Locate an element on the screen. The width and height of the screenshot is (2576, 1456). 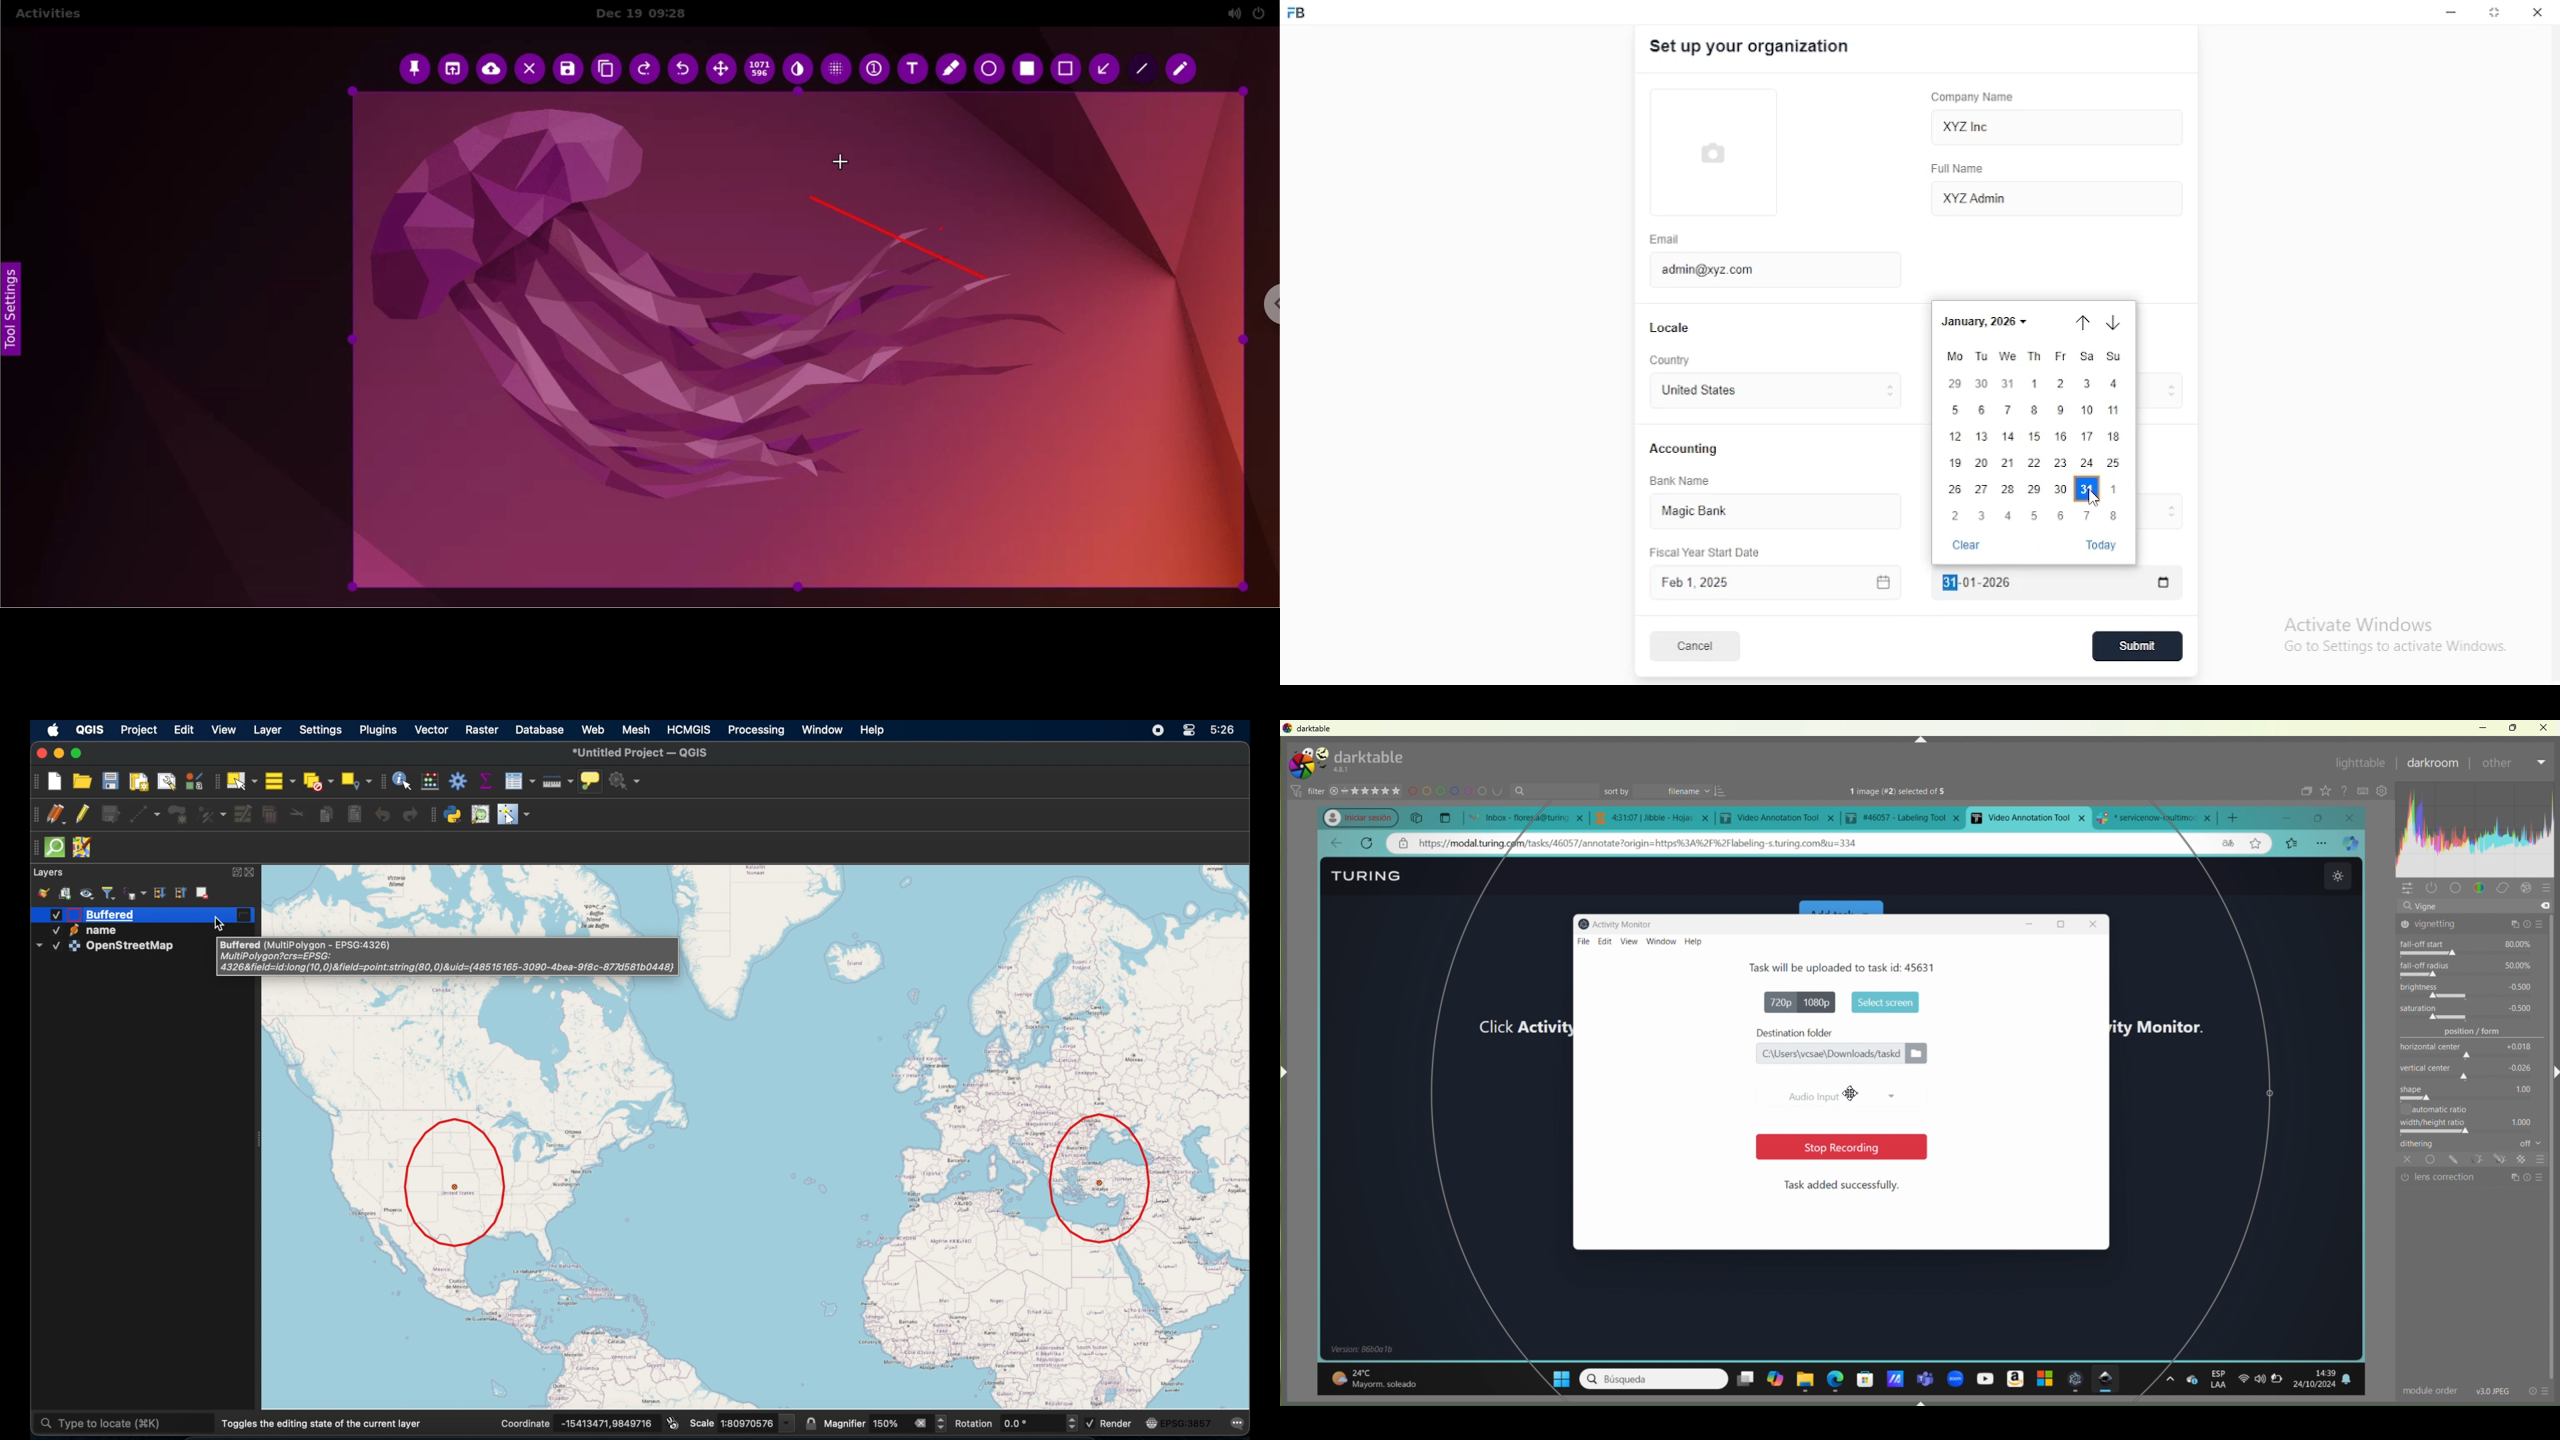
25 is located at coordinates (2116, 465).